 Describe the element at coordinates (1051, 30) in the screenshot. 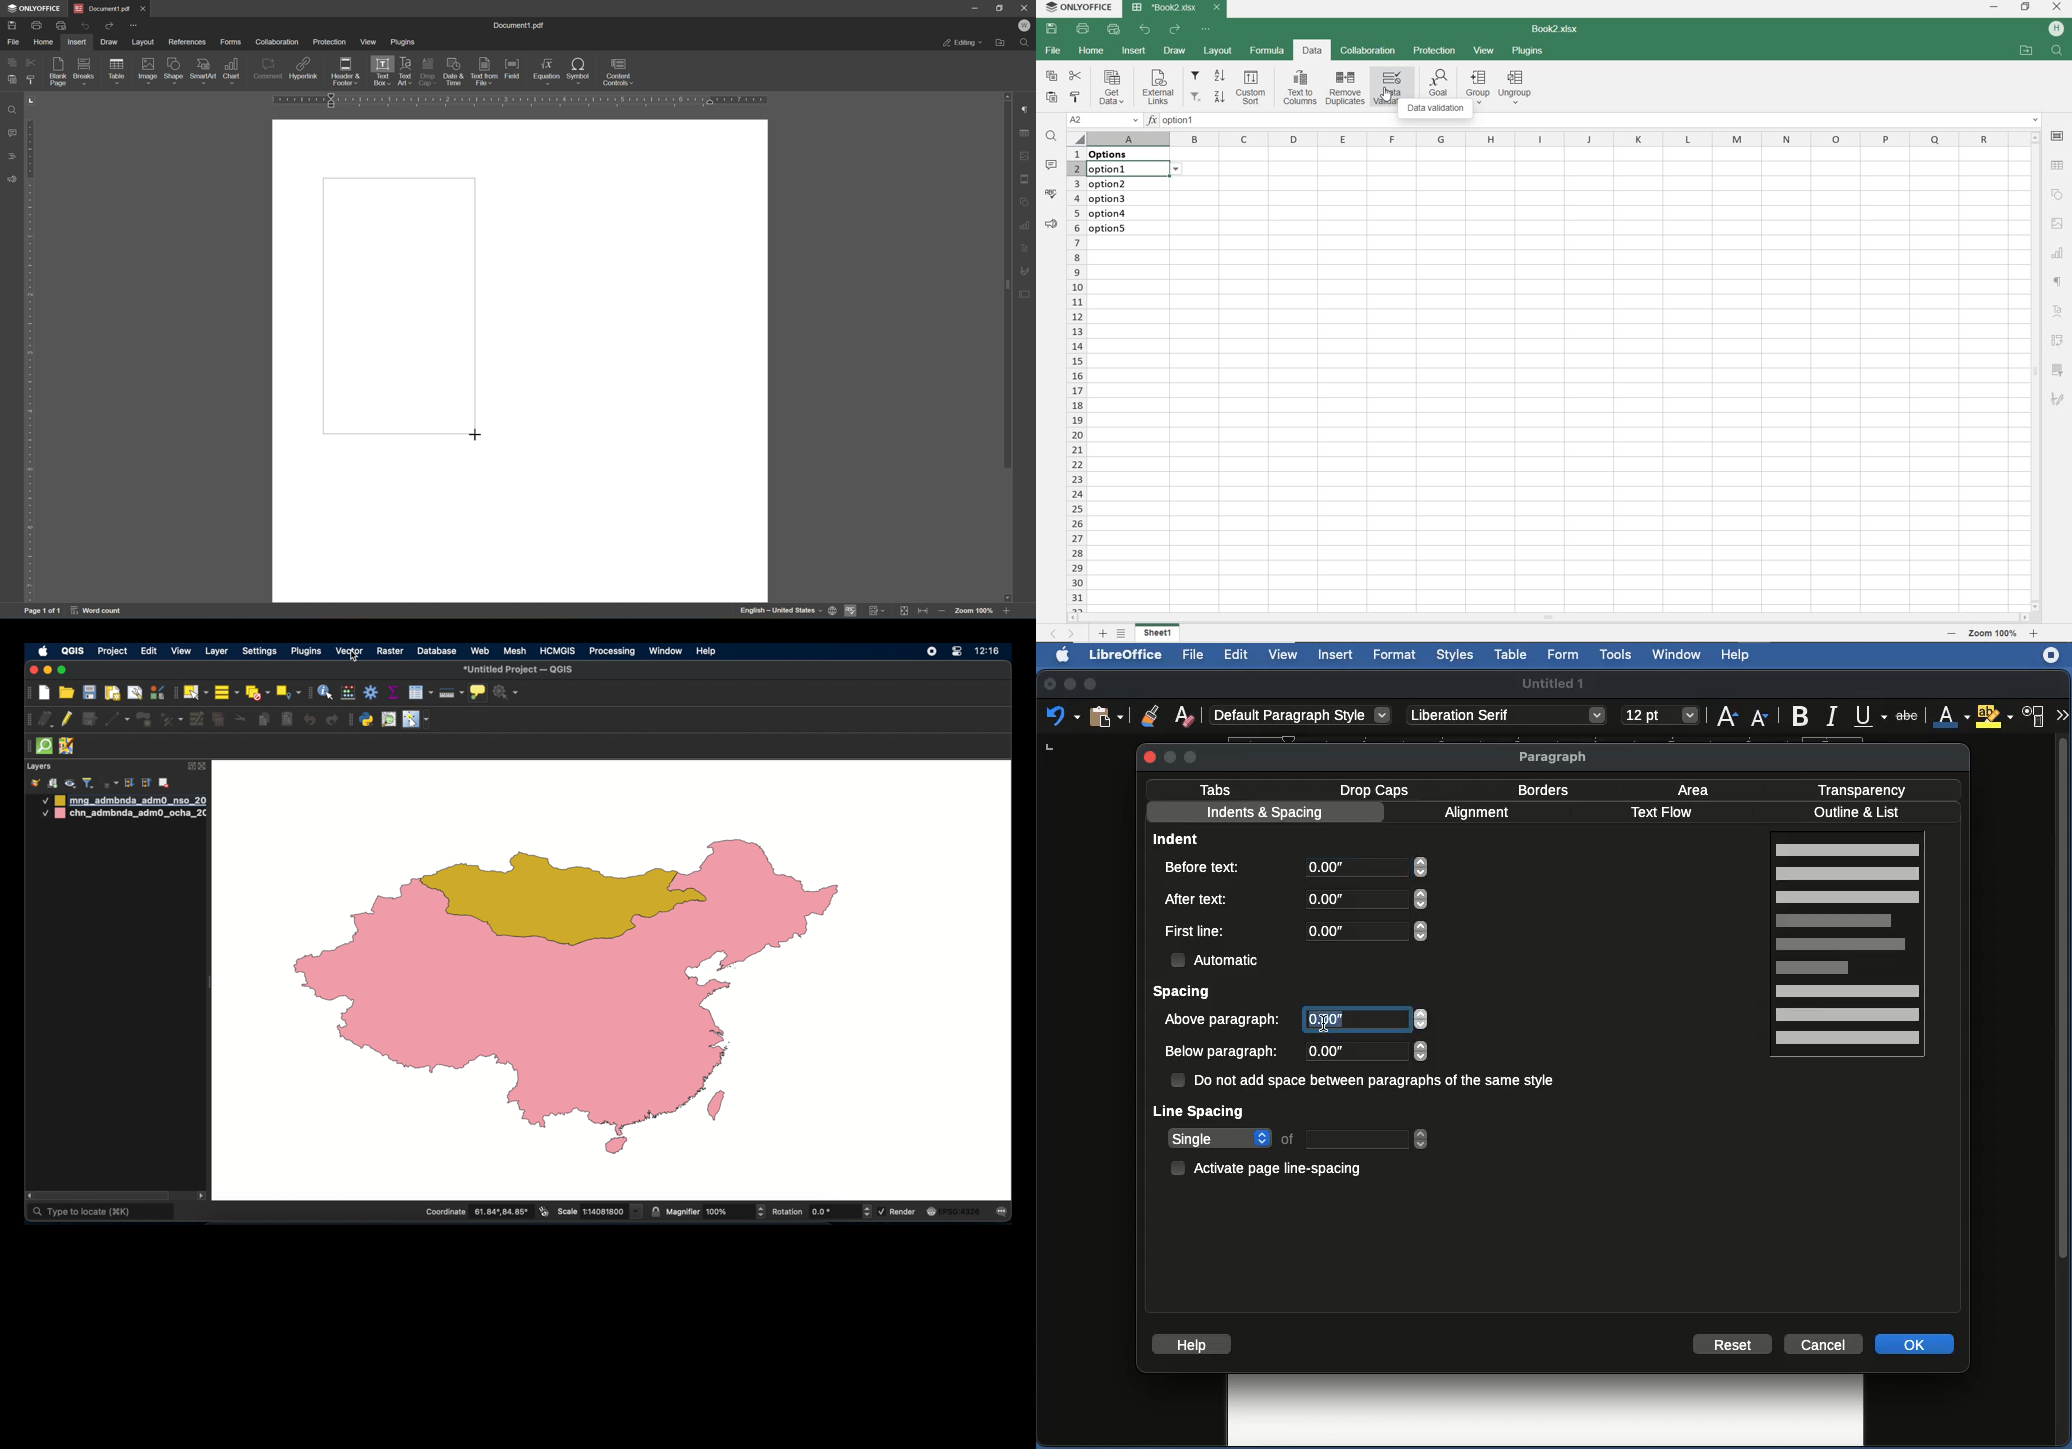

I see `SAVE` at that location.